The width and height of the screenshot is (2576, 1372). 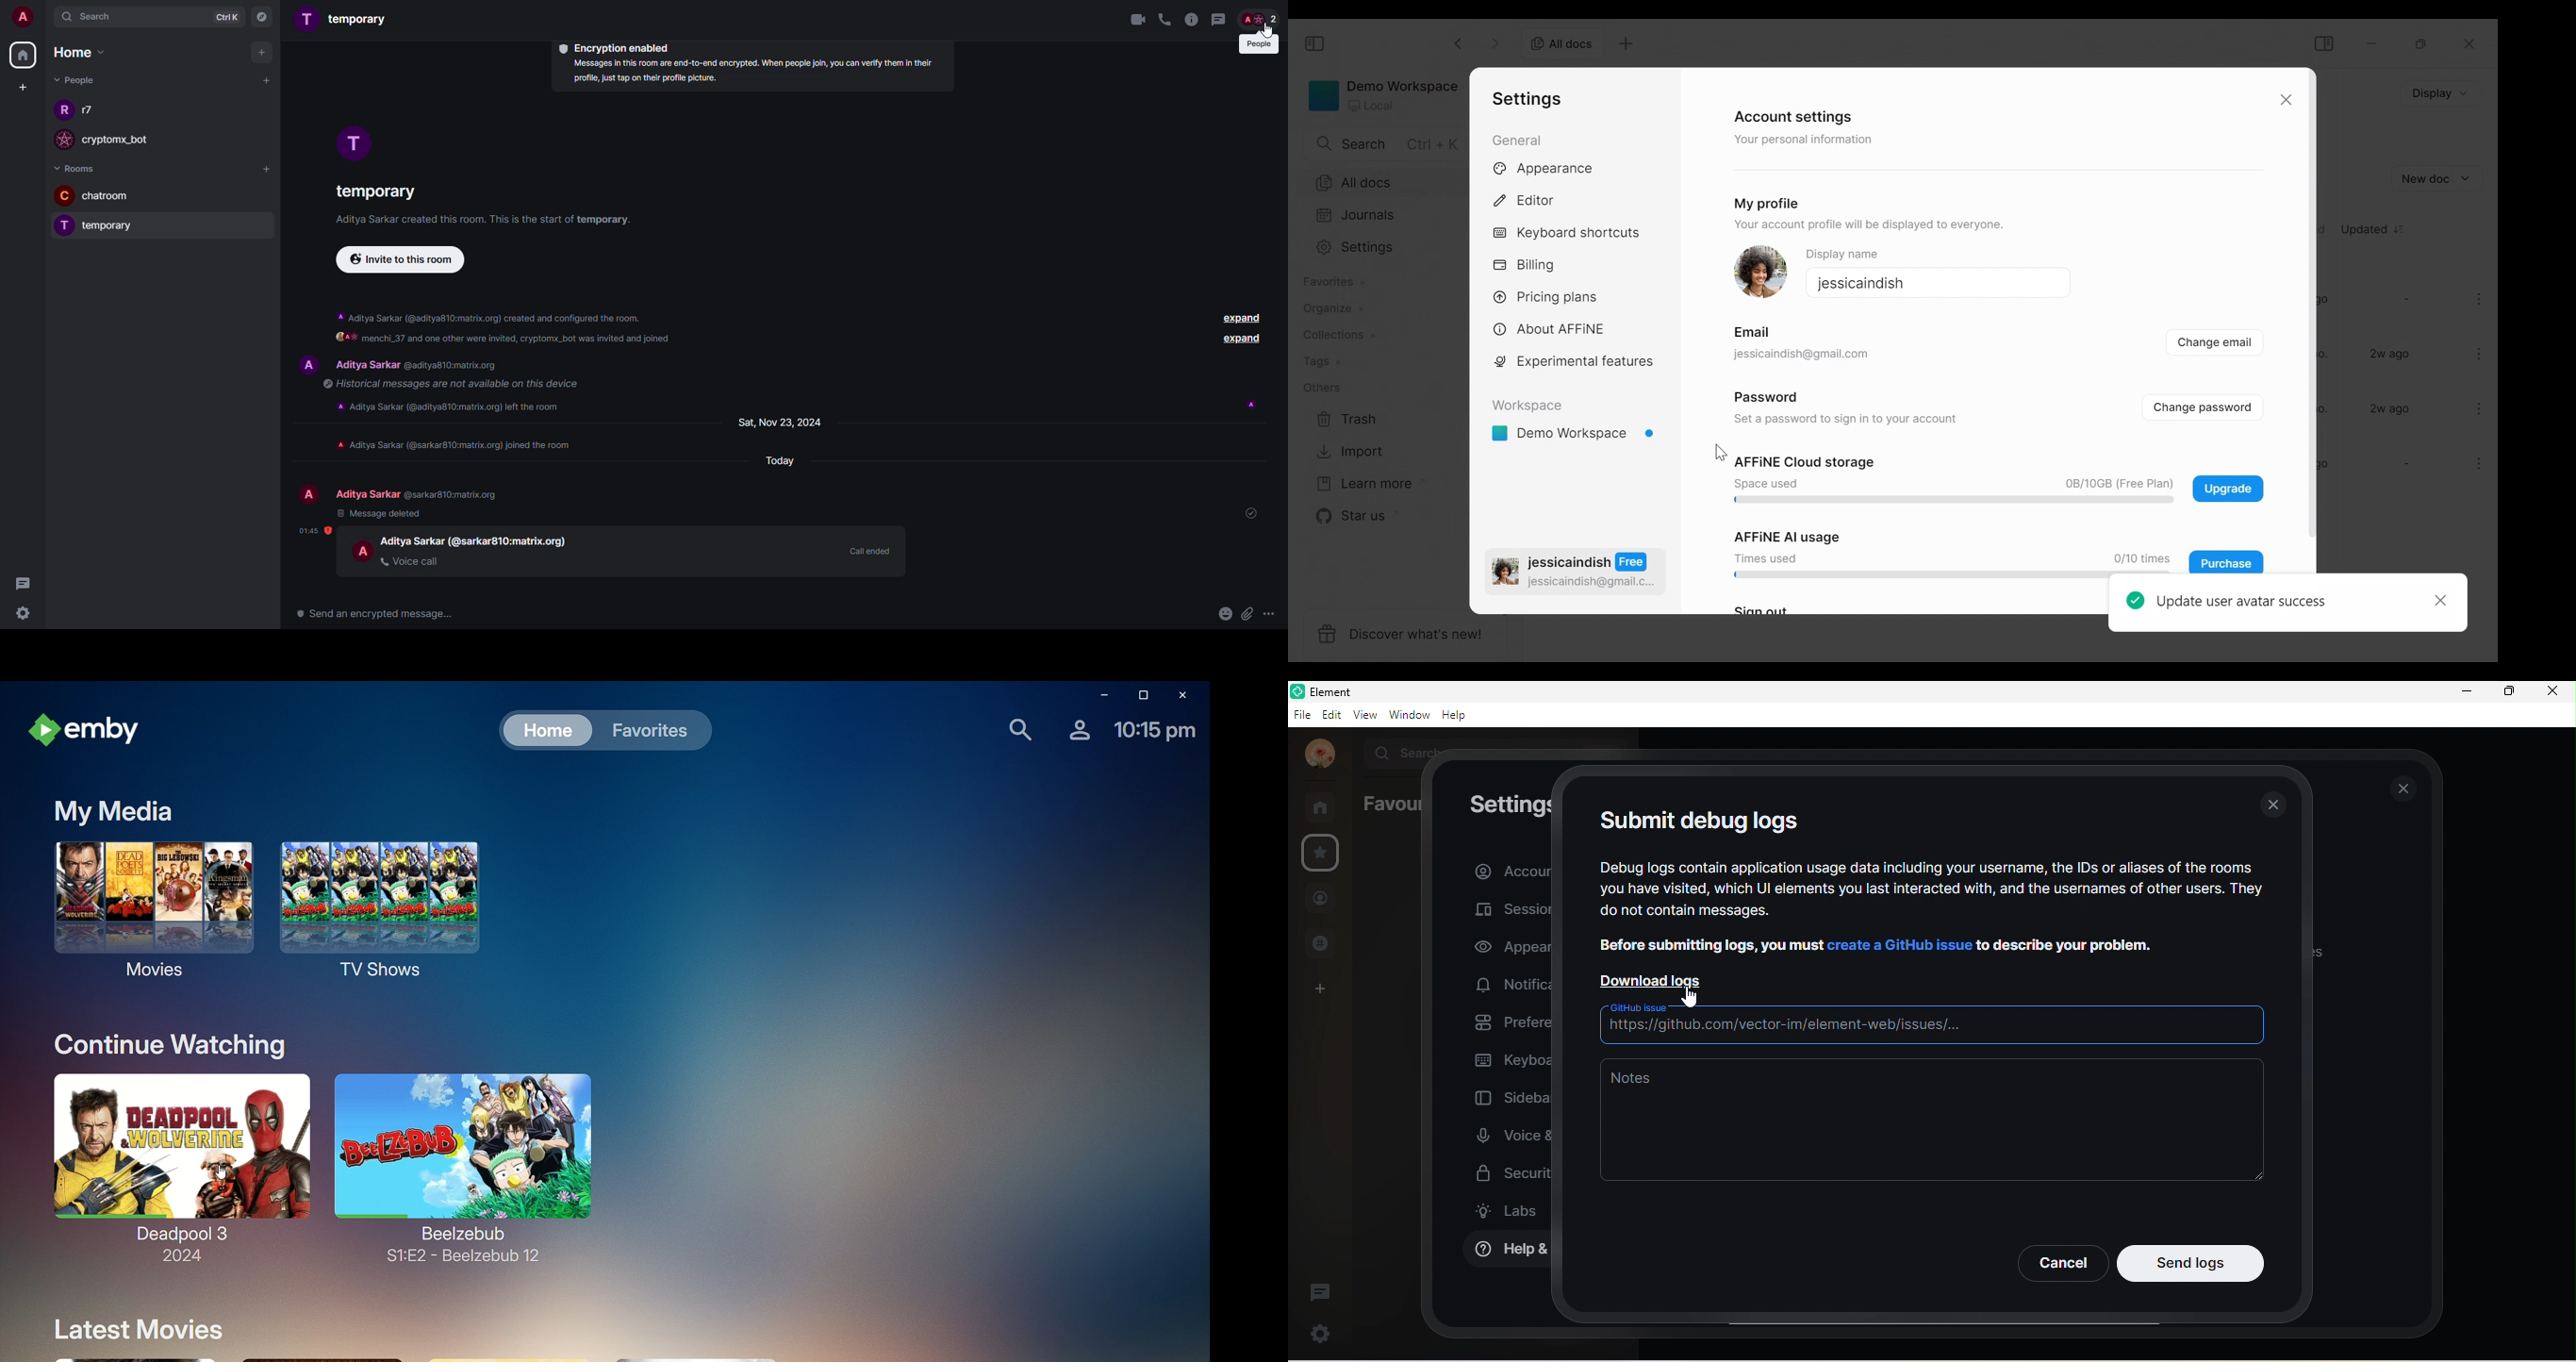 What do you see at coordinates (1328, 987) in the screenshot?
I see `create a space` at bounding box center [1328, 987].